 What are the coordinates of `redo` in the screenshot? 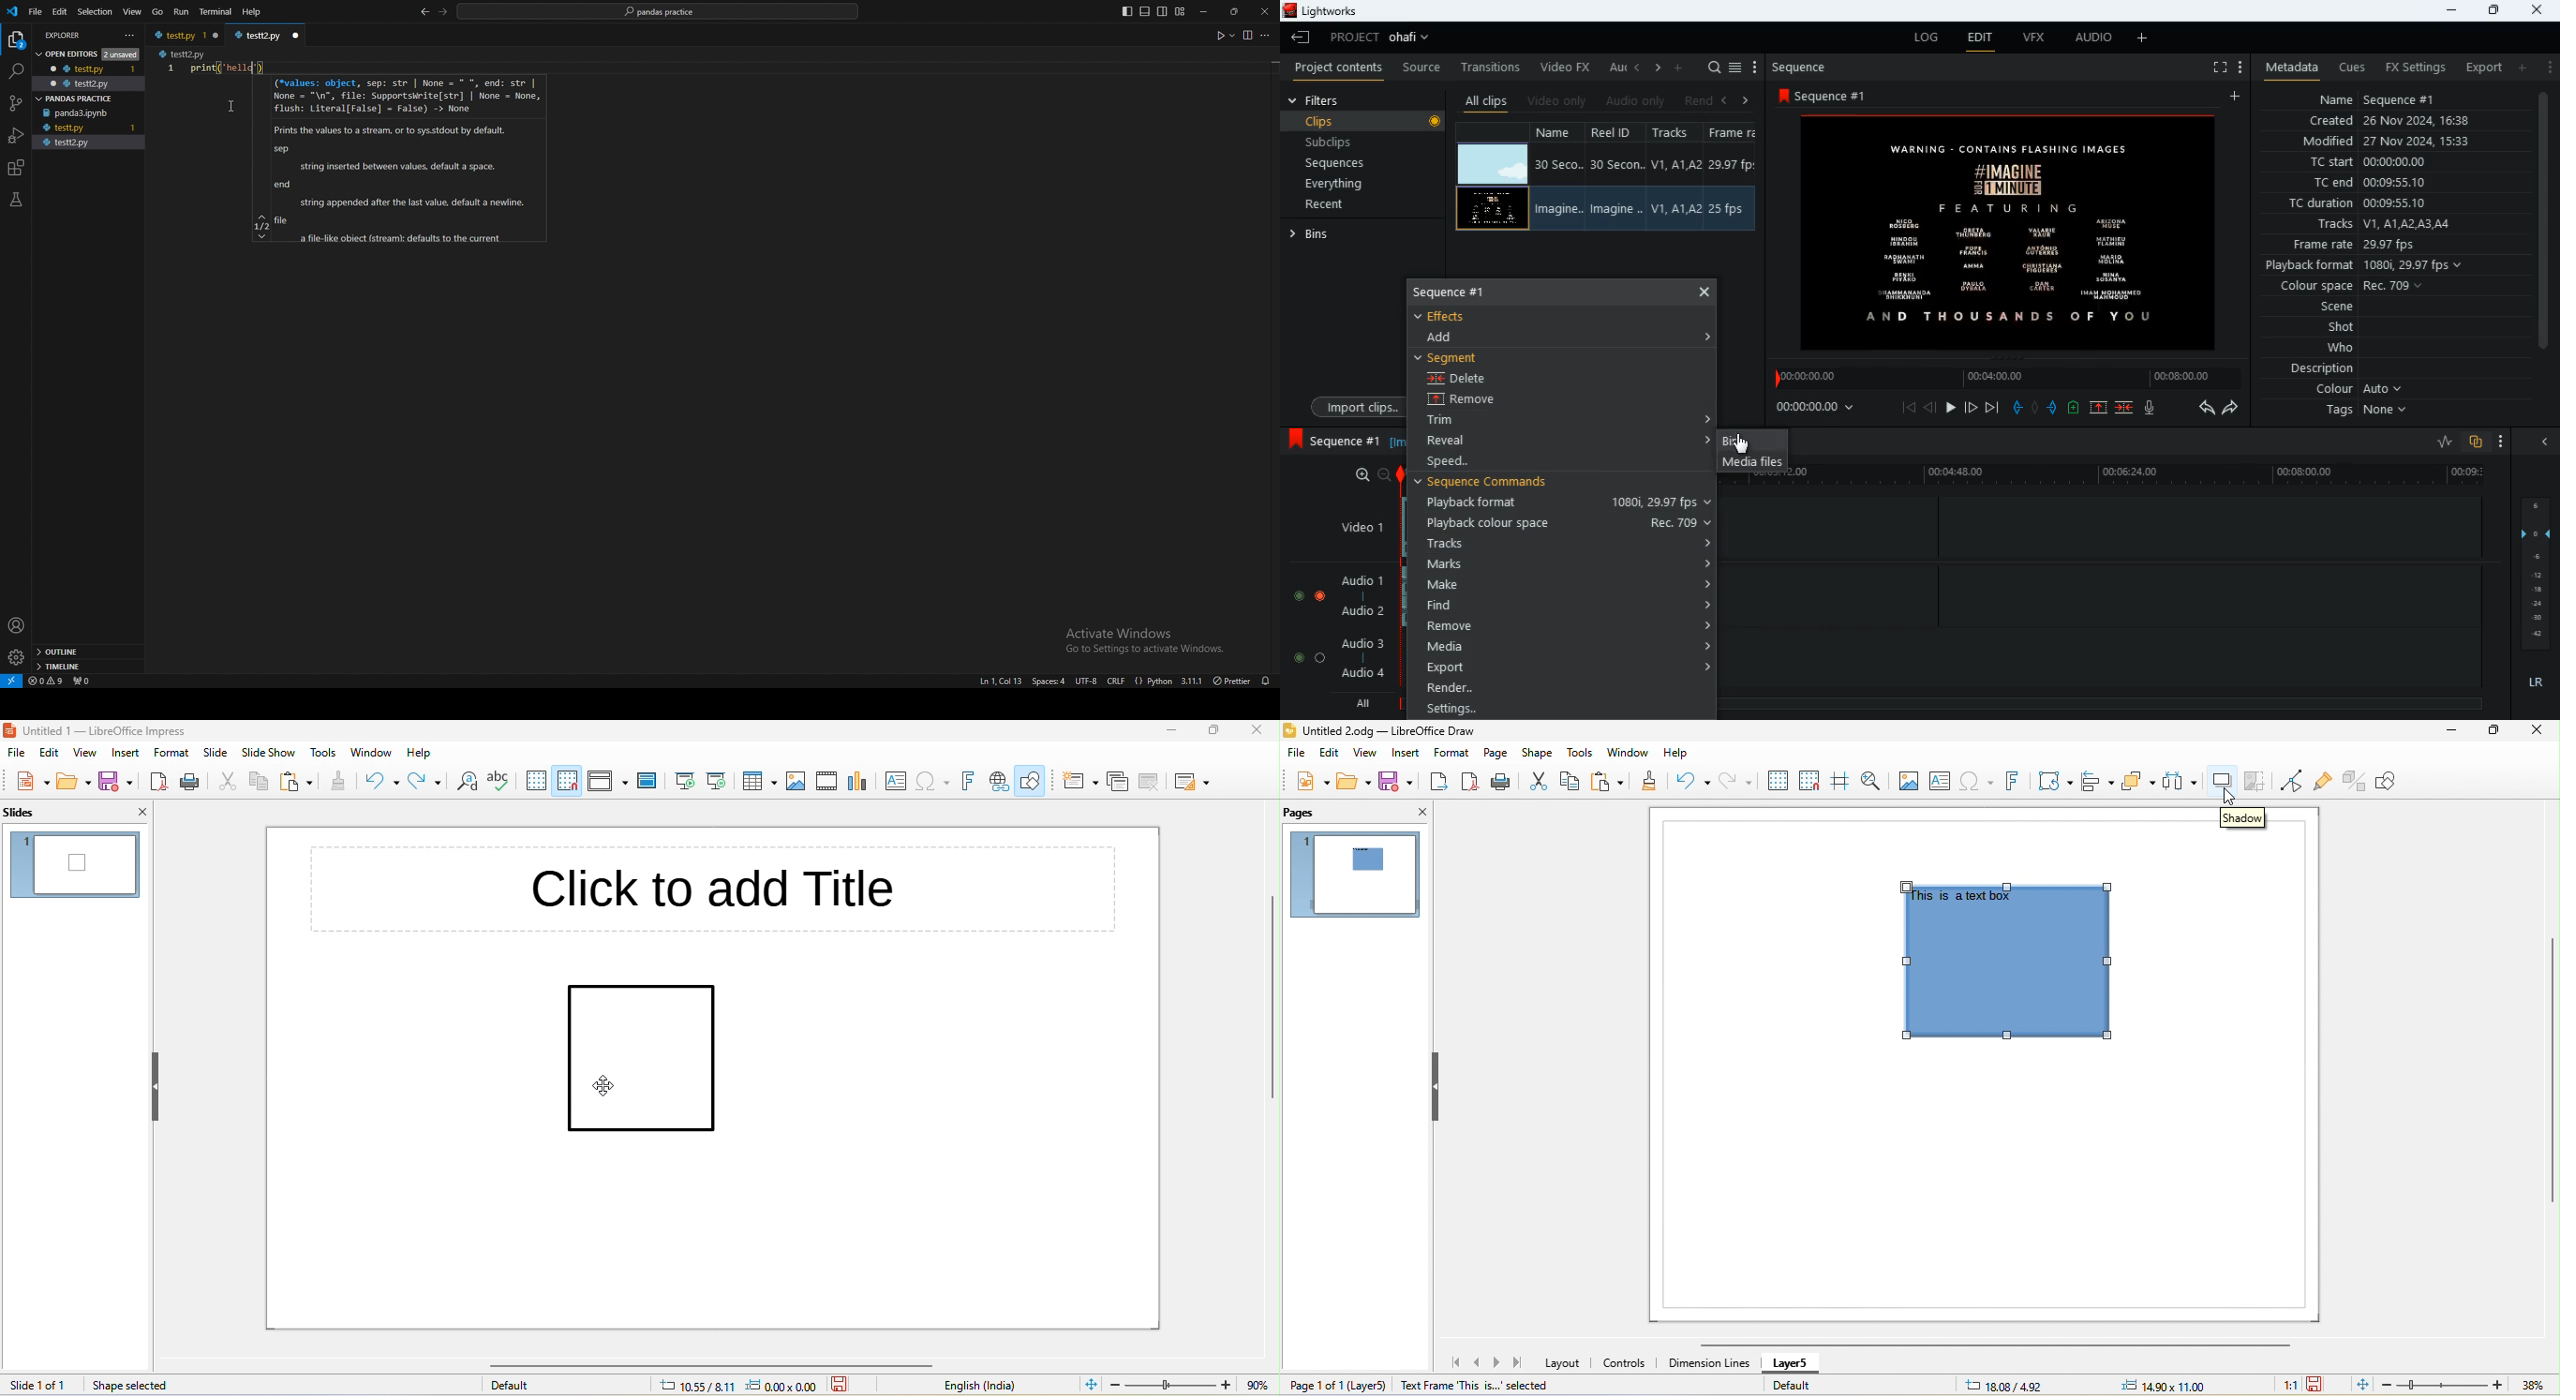 It's located at (1739, 784).